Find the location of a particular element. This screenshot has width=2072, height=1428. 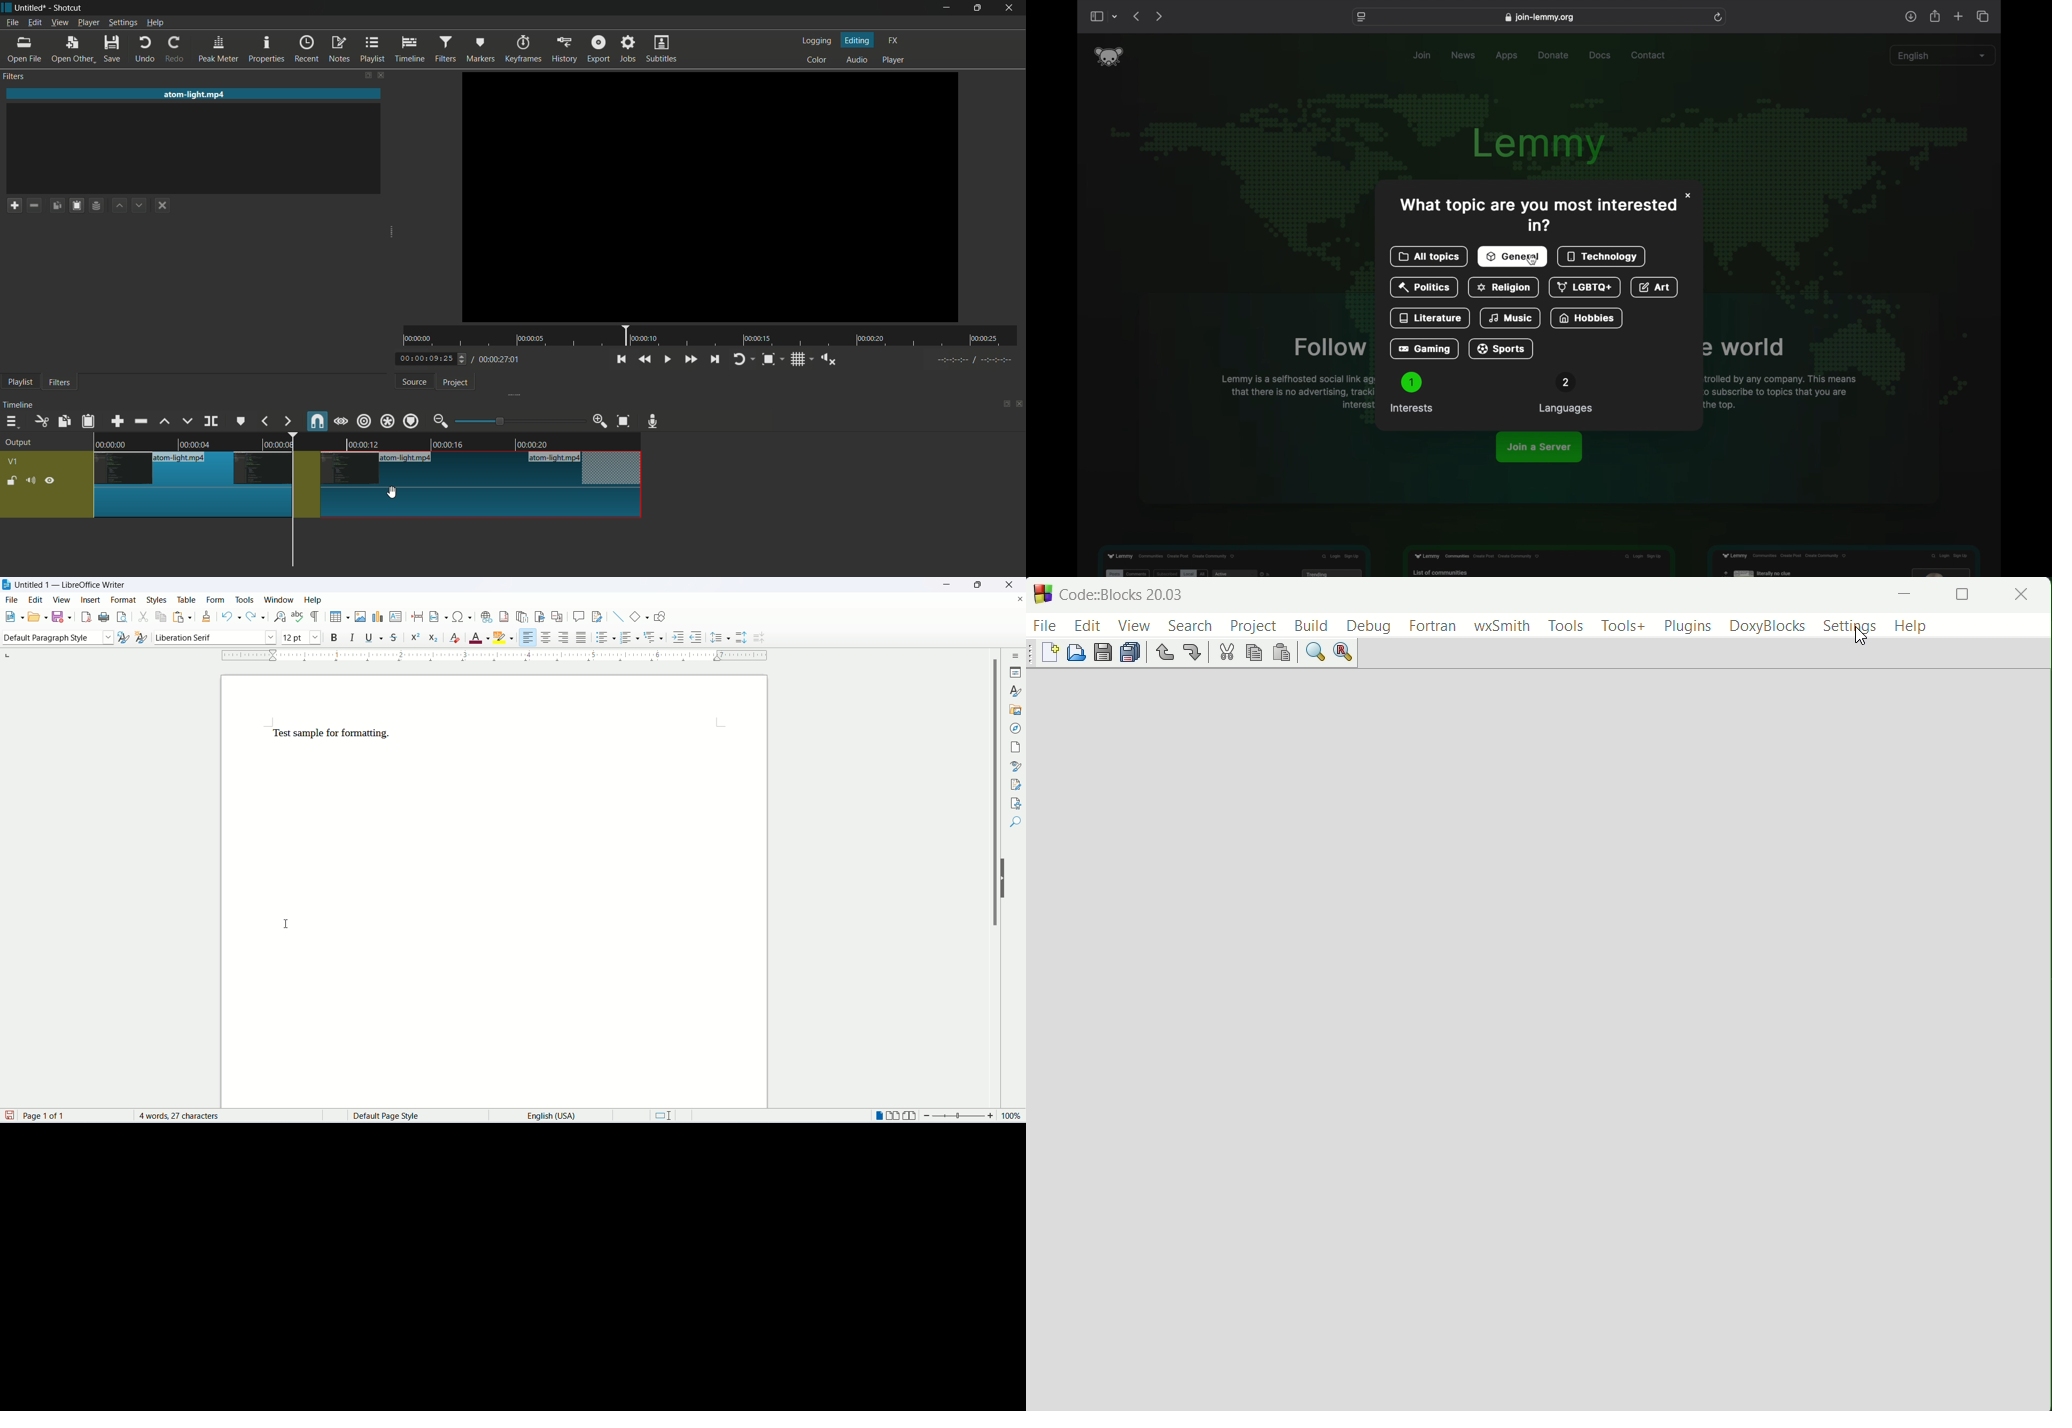

window is located at coordinates (279, 599).